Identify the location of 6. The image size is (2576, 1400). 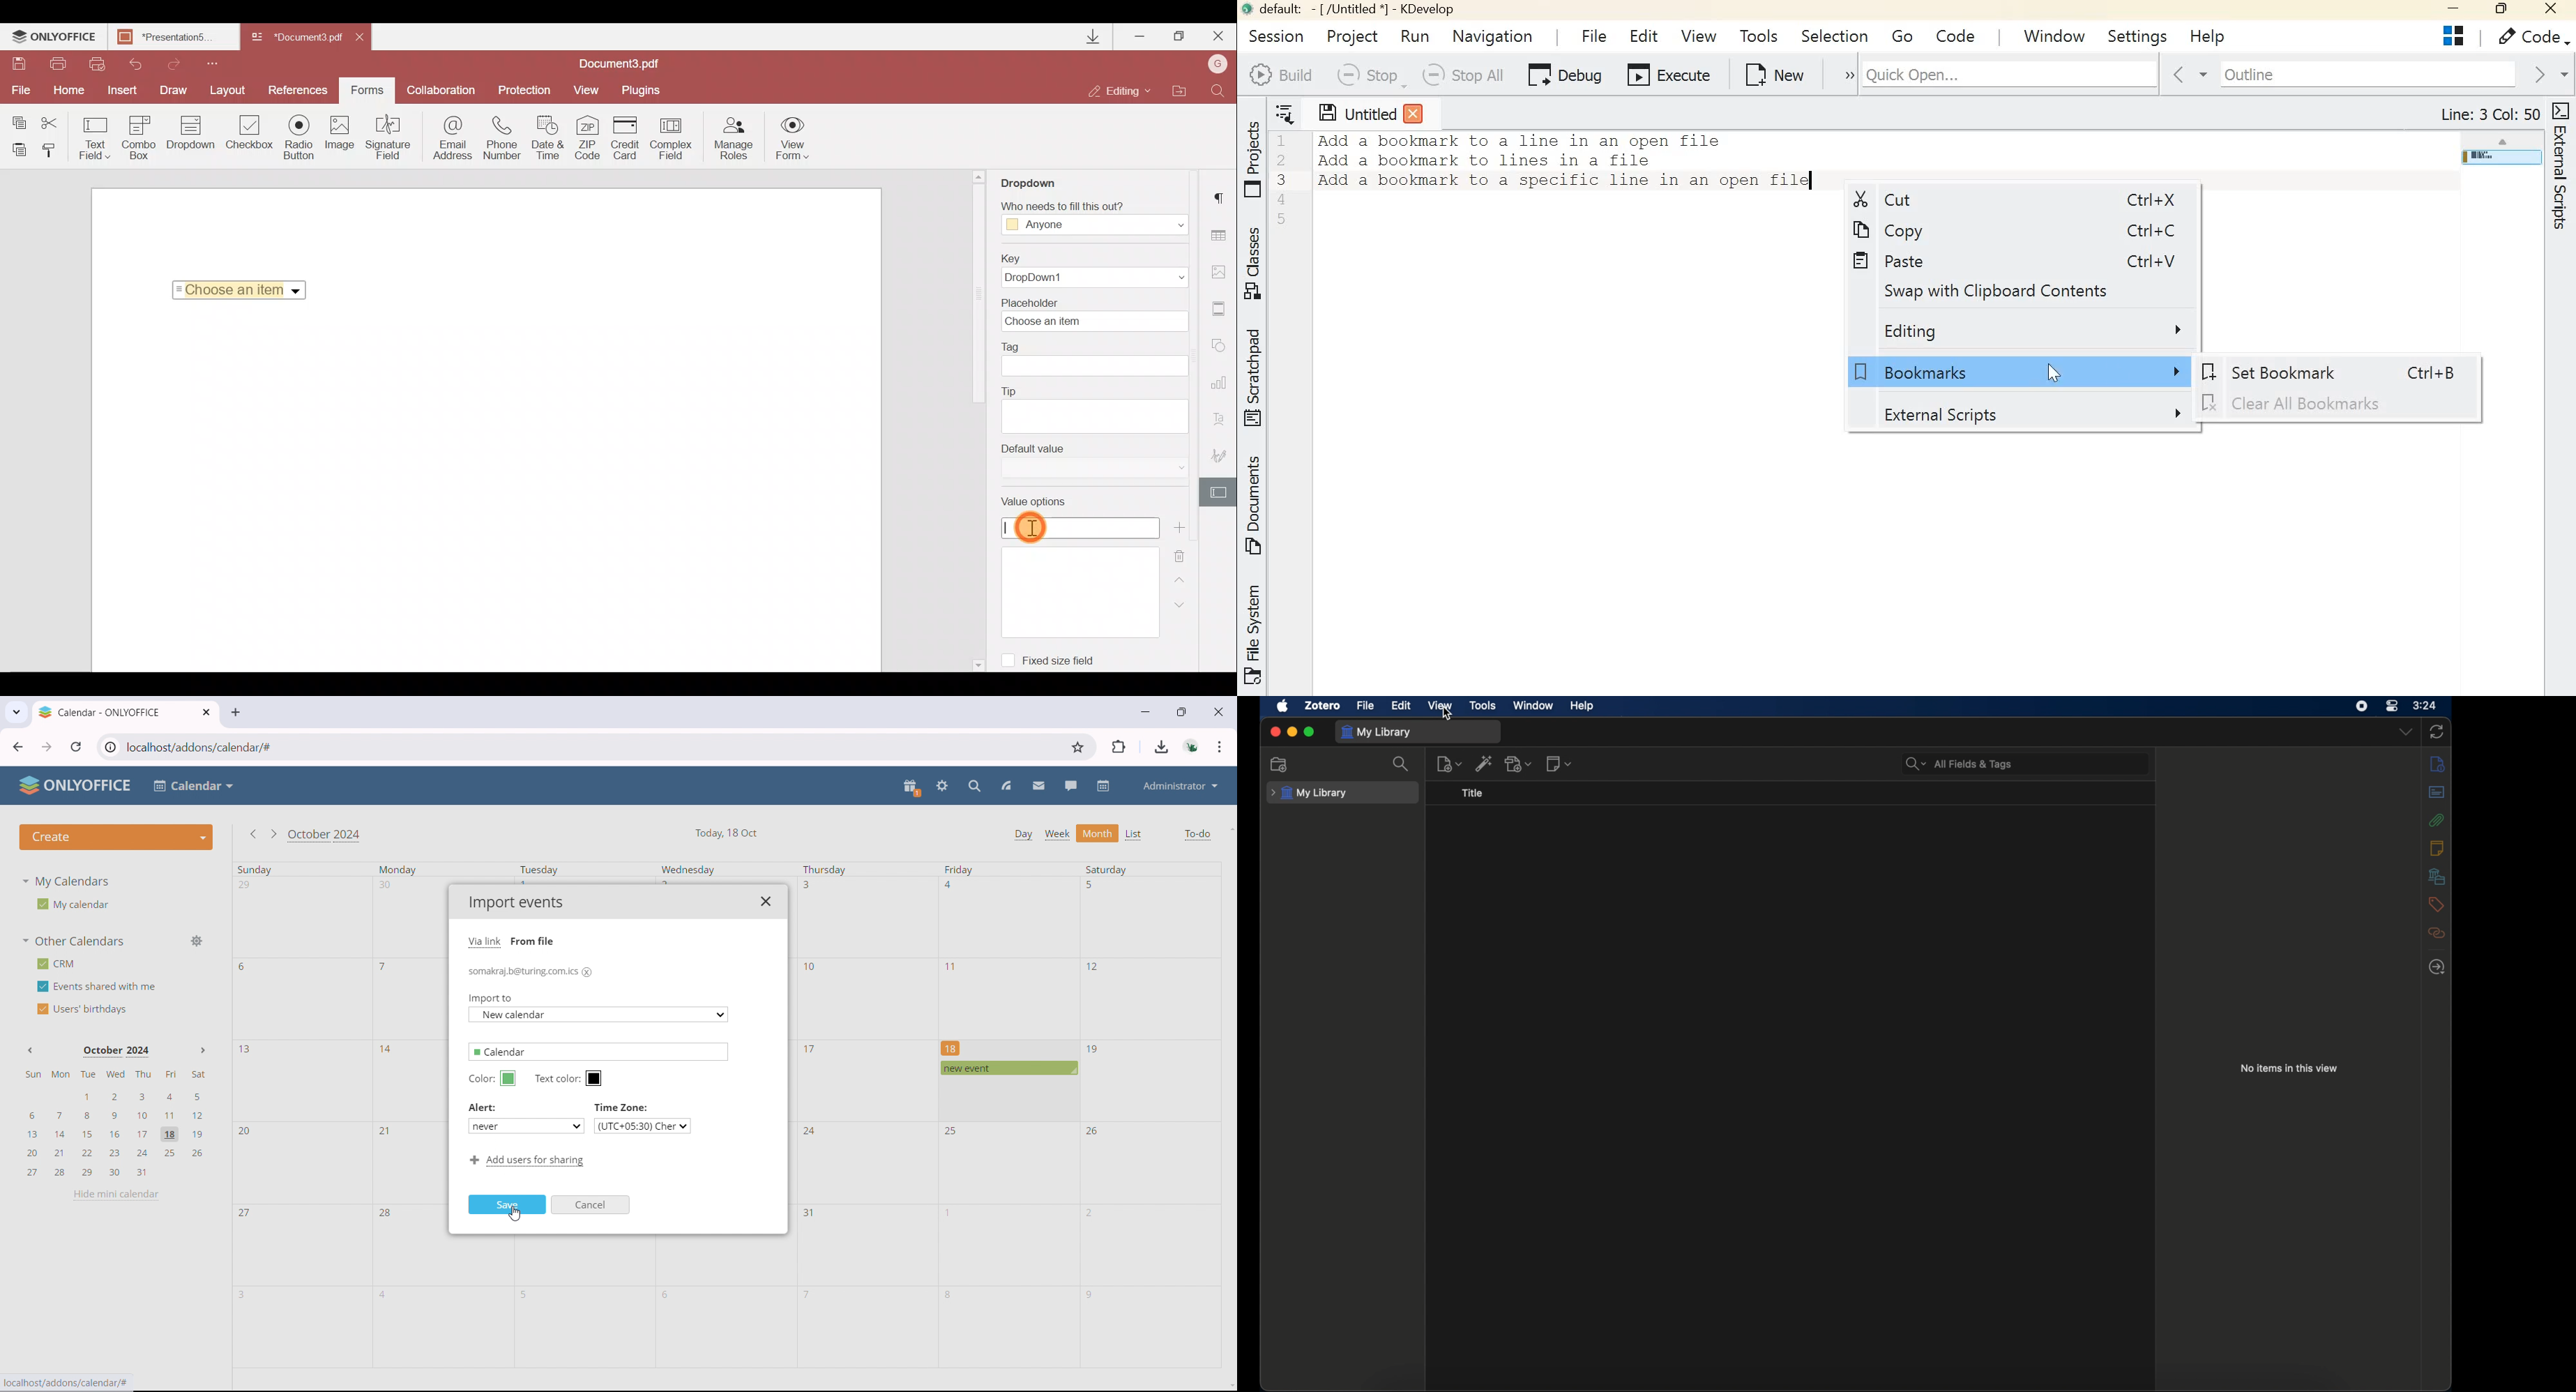
(668, 1295).